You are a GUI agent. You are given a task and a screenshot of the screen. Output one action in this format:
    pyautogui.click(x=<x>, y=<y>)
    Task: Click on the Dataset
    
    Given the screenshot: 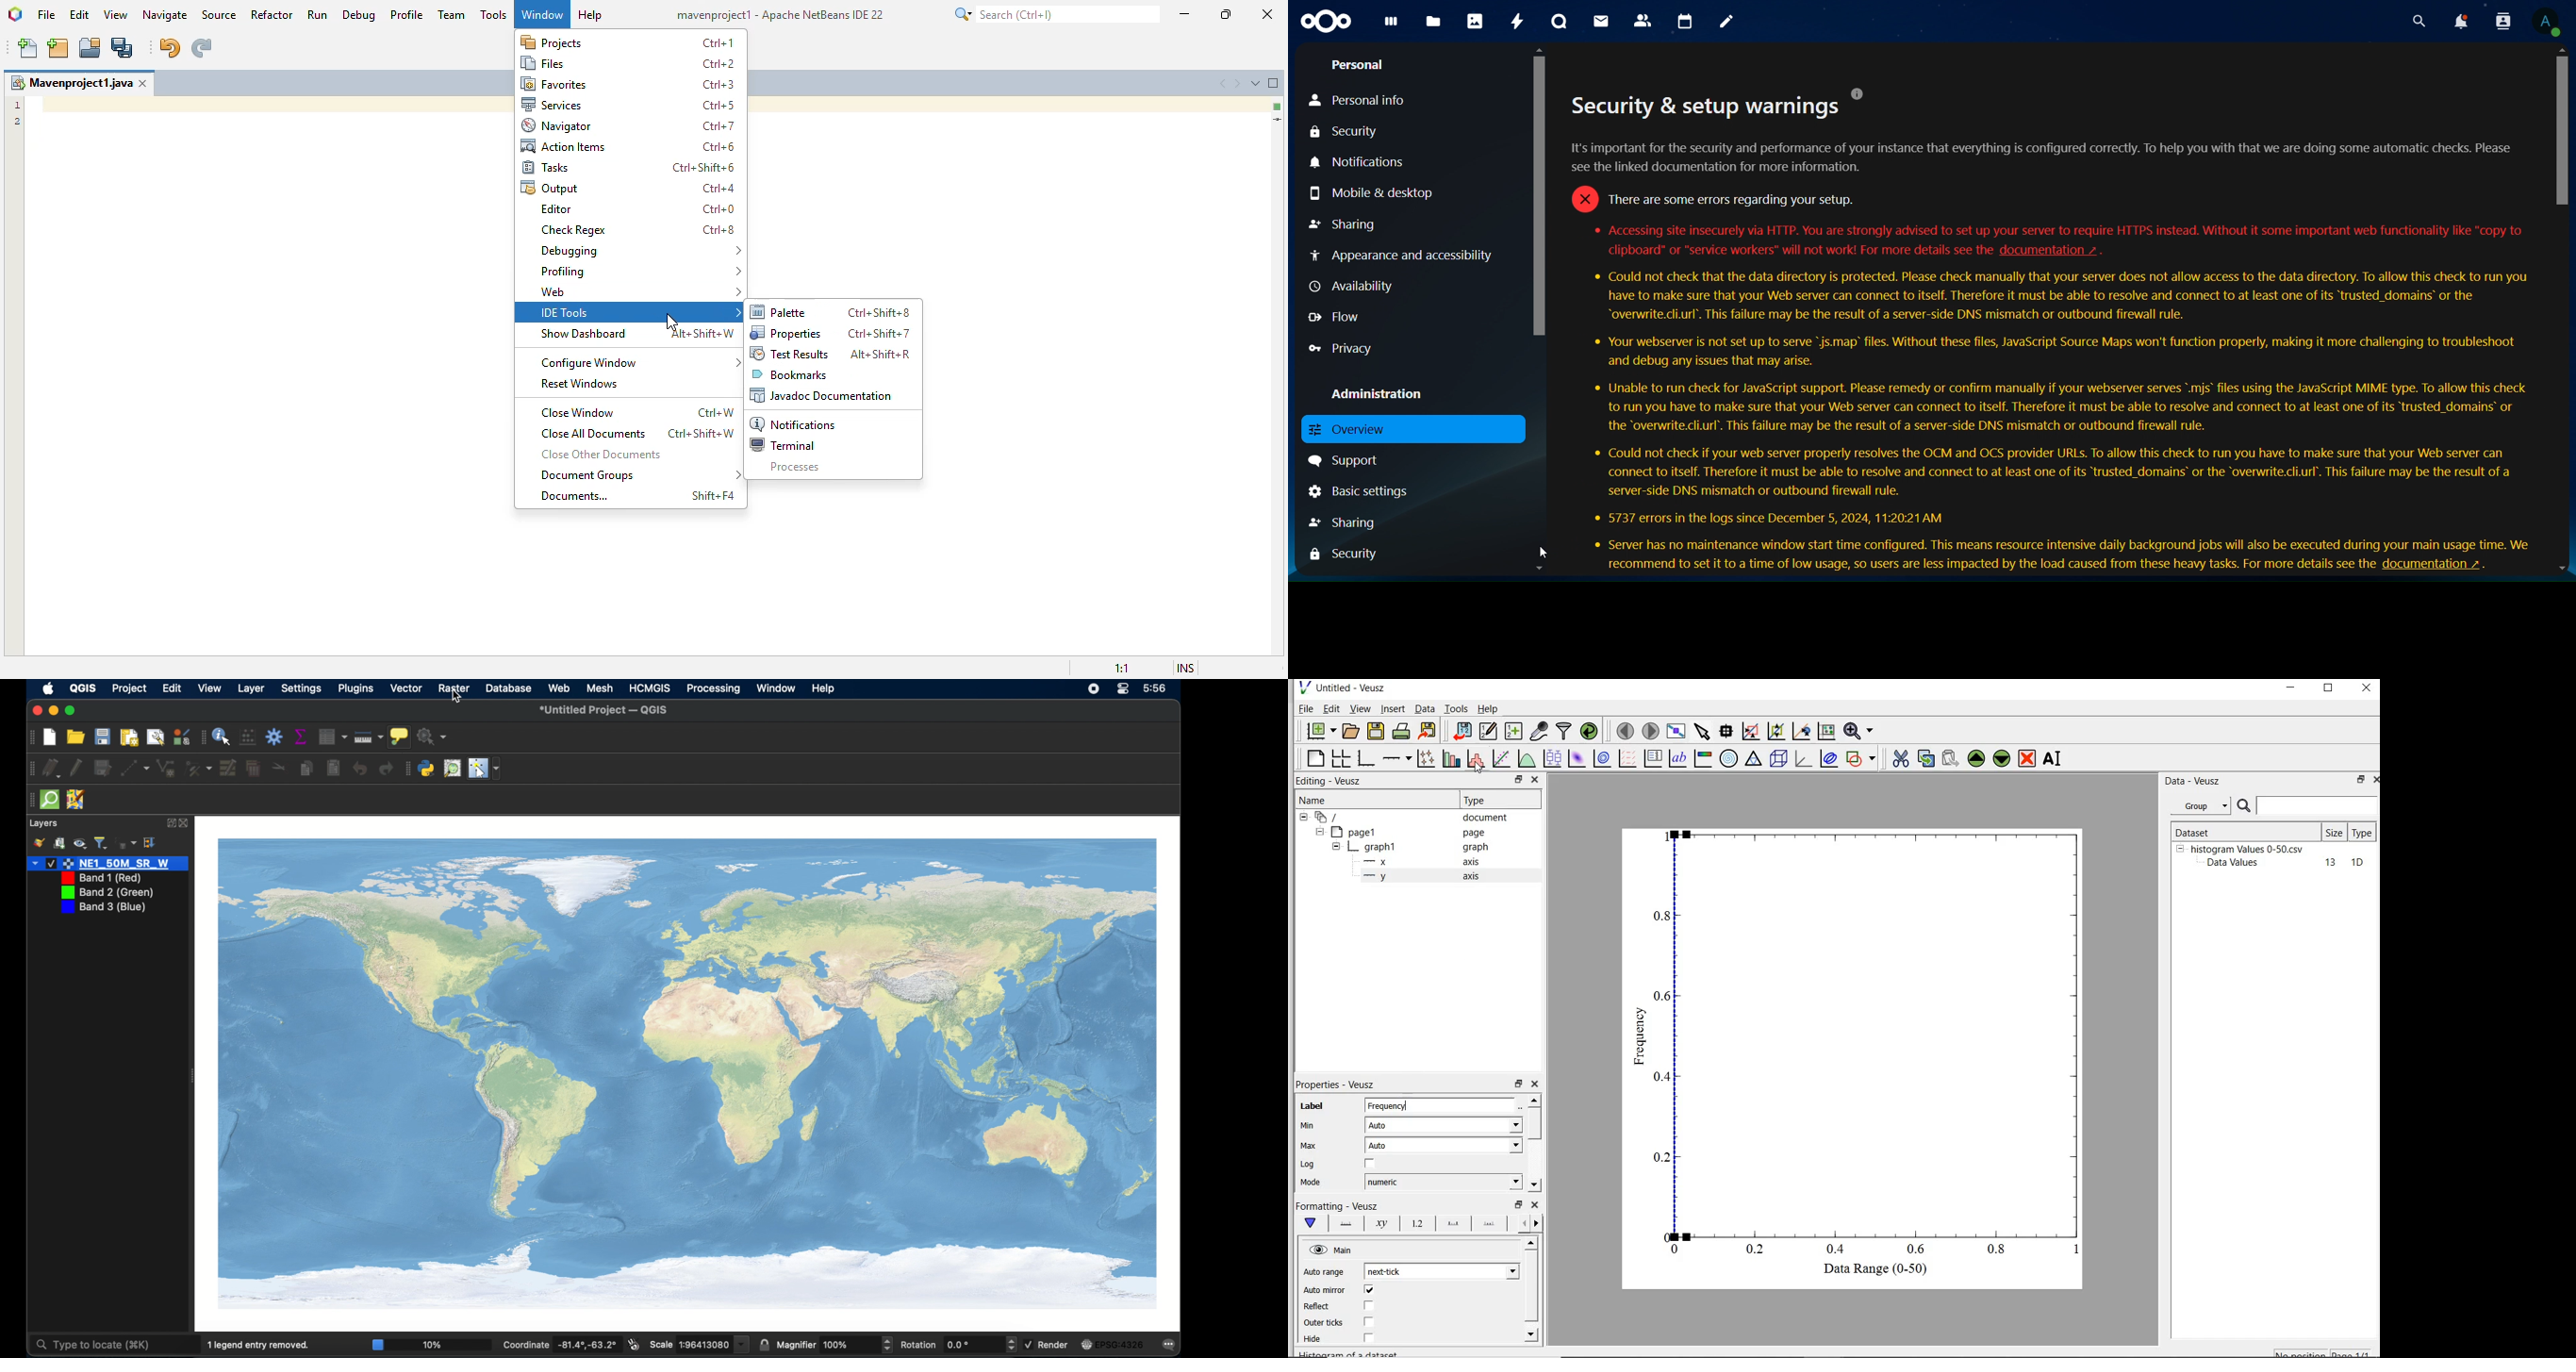 What is the action you would take?
    pyautogui.click(x=2214, y=831)
    